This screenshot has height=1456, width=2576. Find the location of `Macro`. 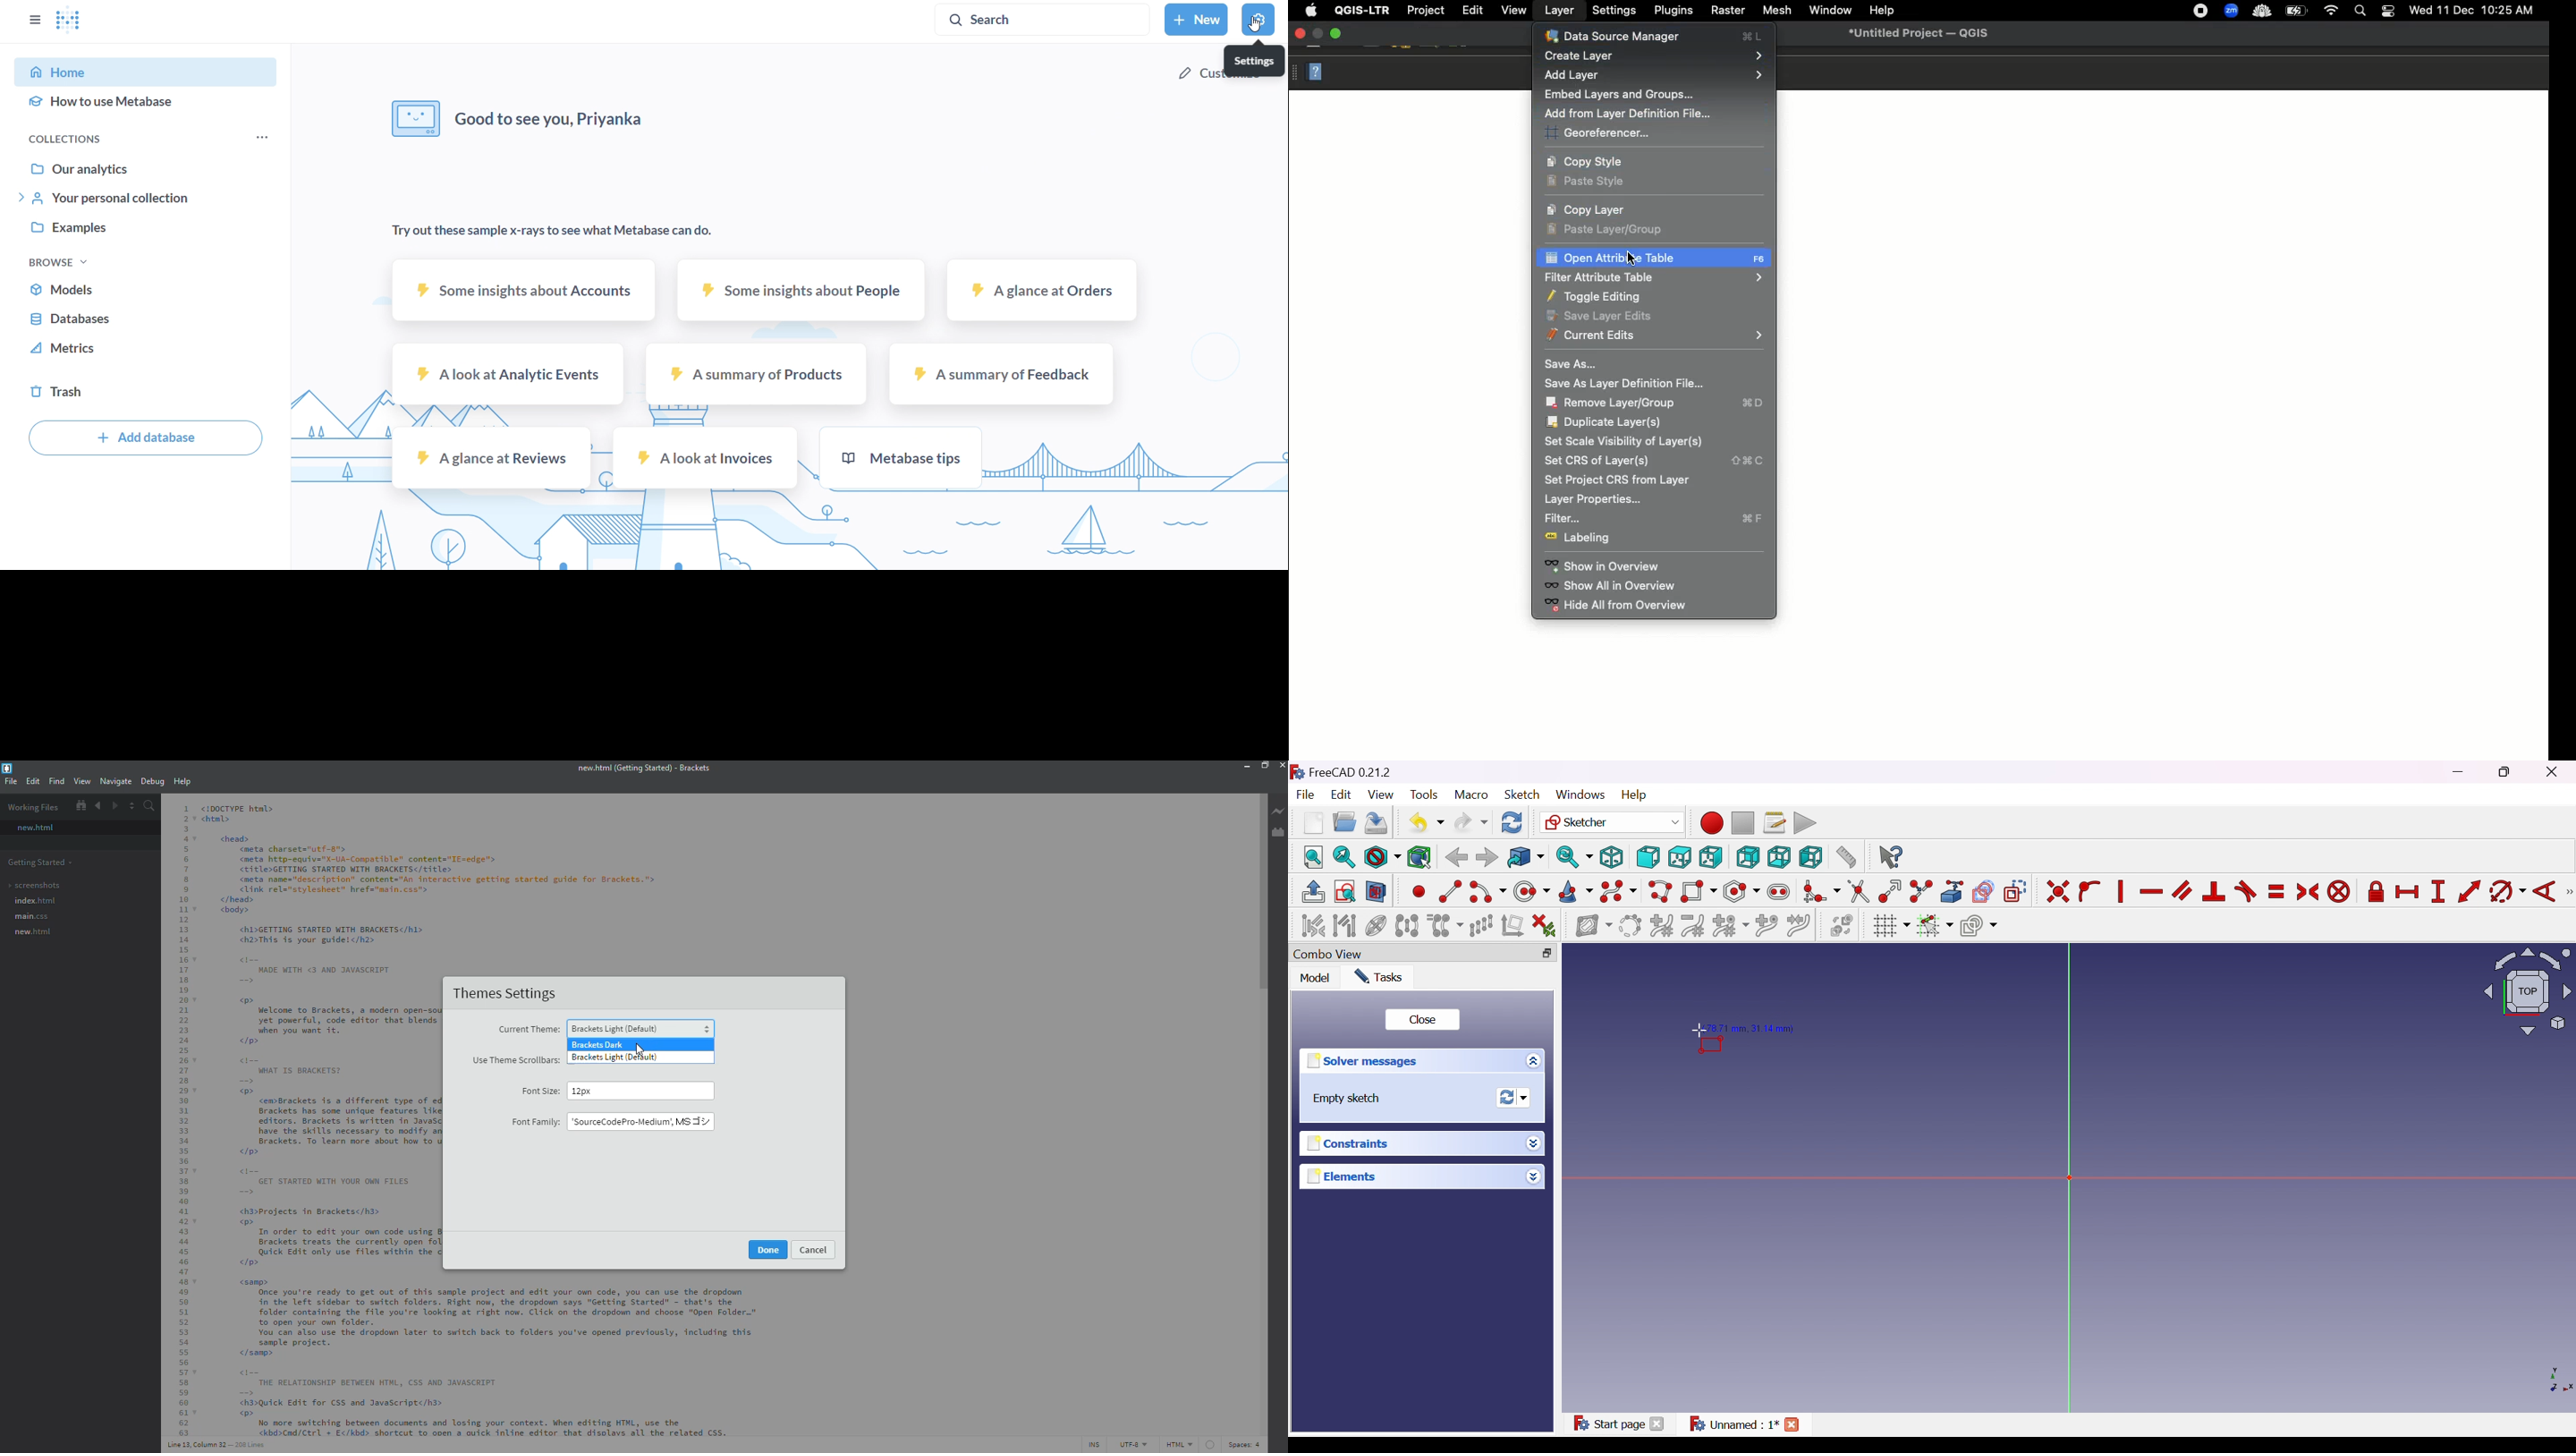

Macro is located at coordinates (1470, 795).